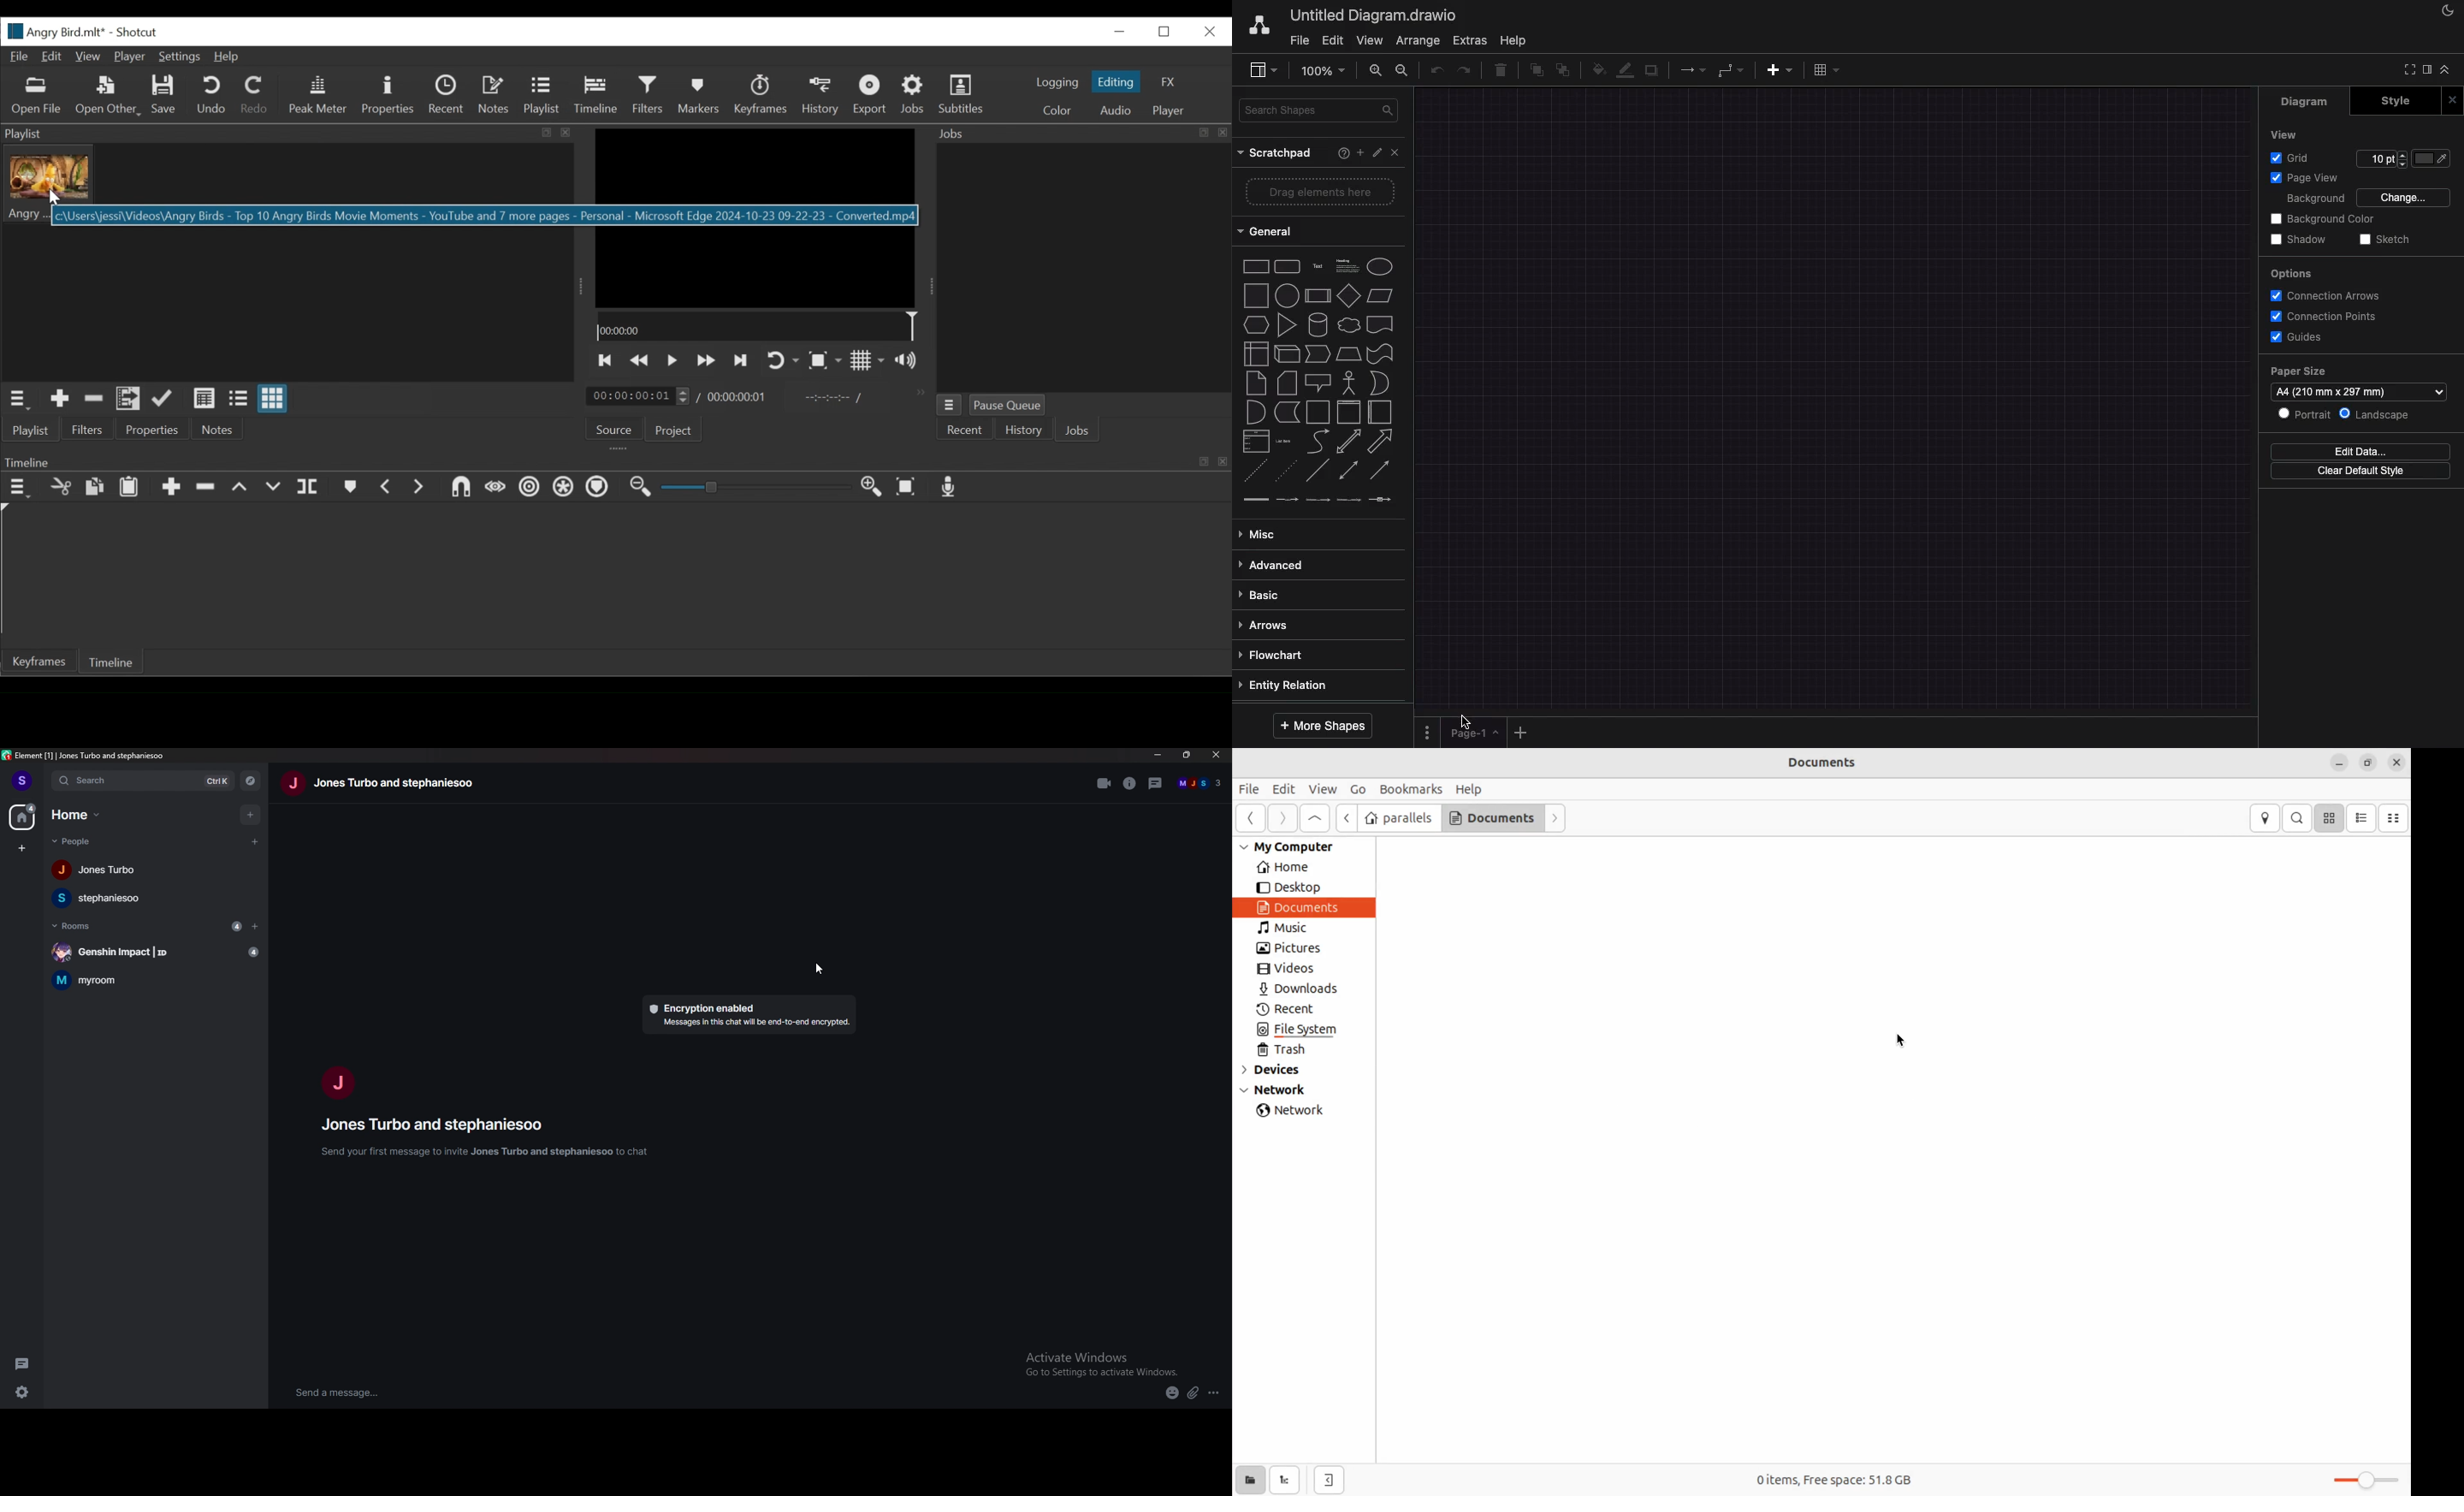  I want to click on container, so click(1349, 413).